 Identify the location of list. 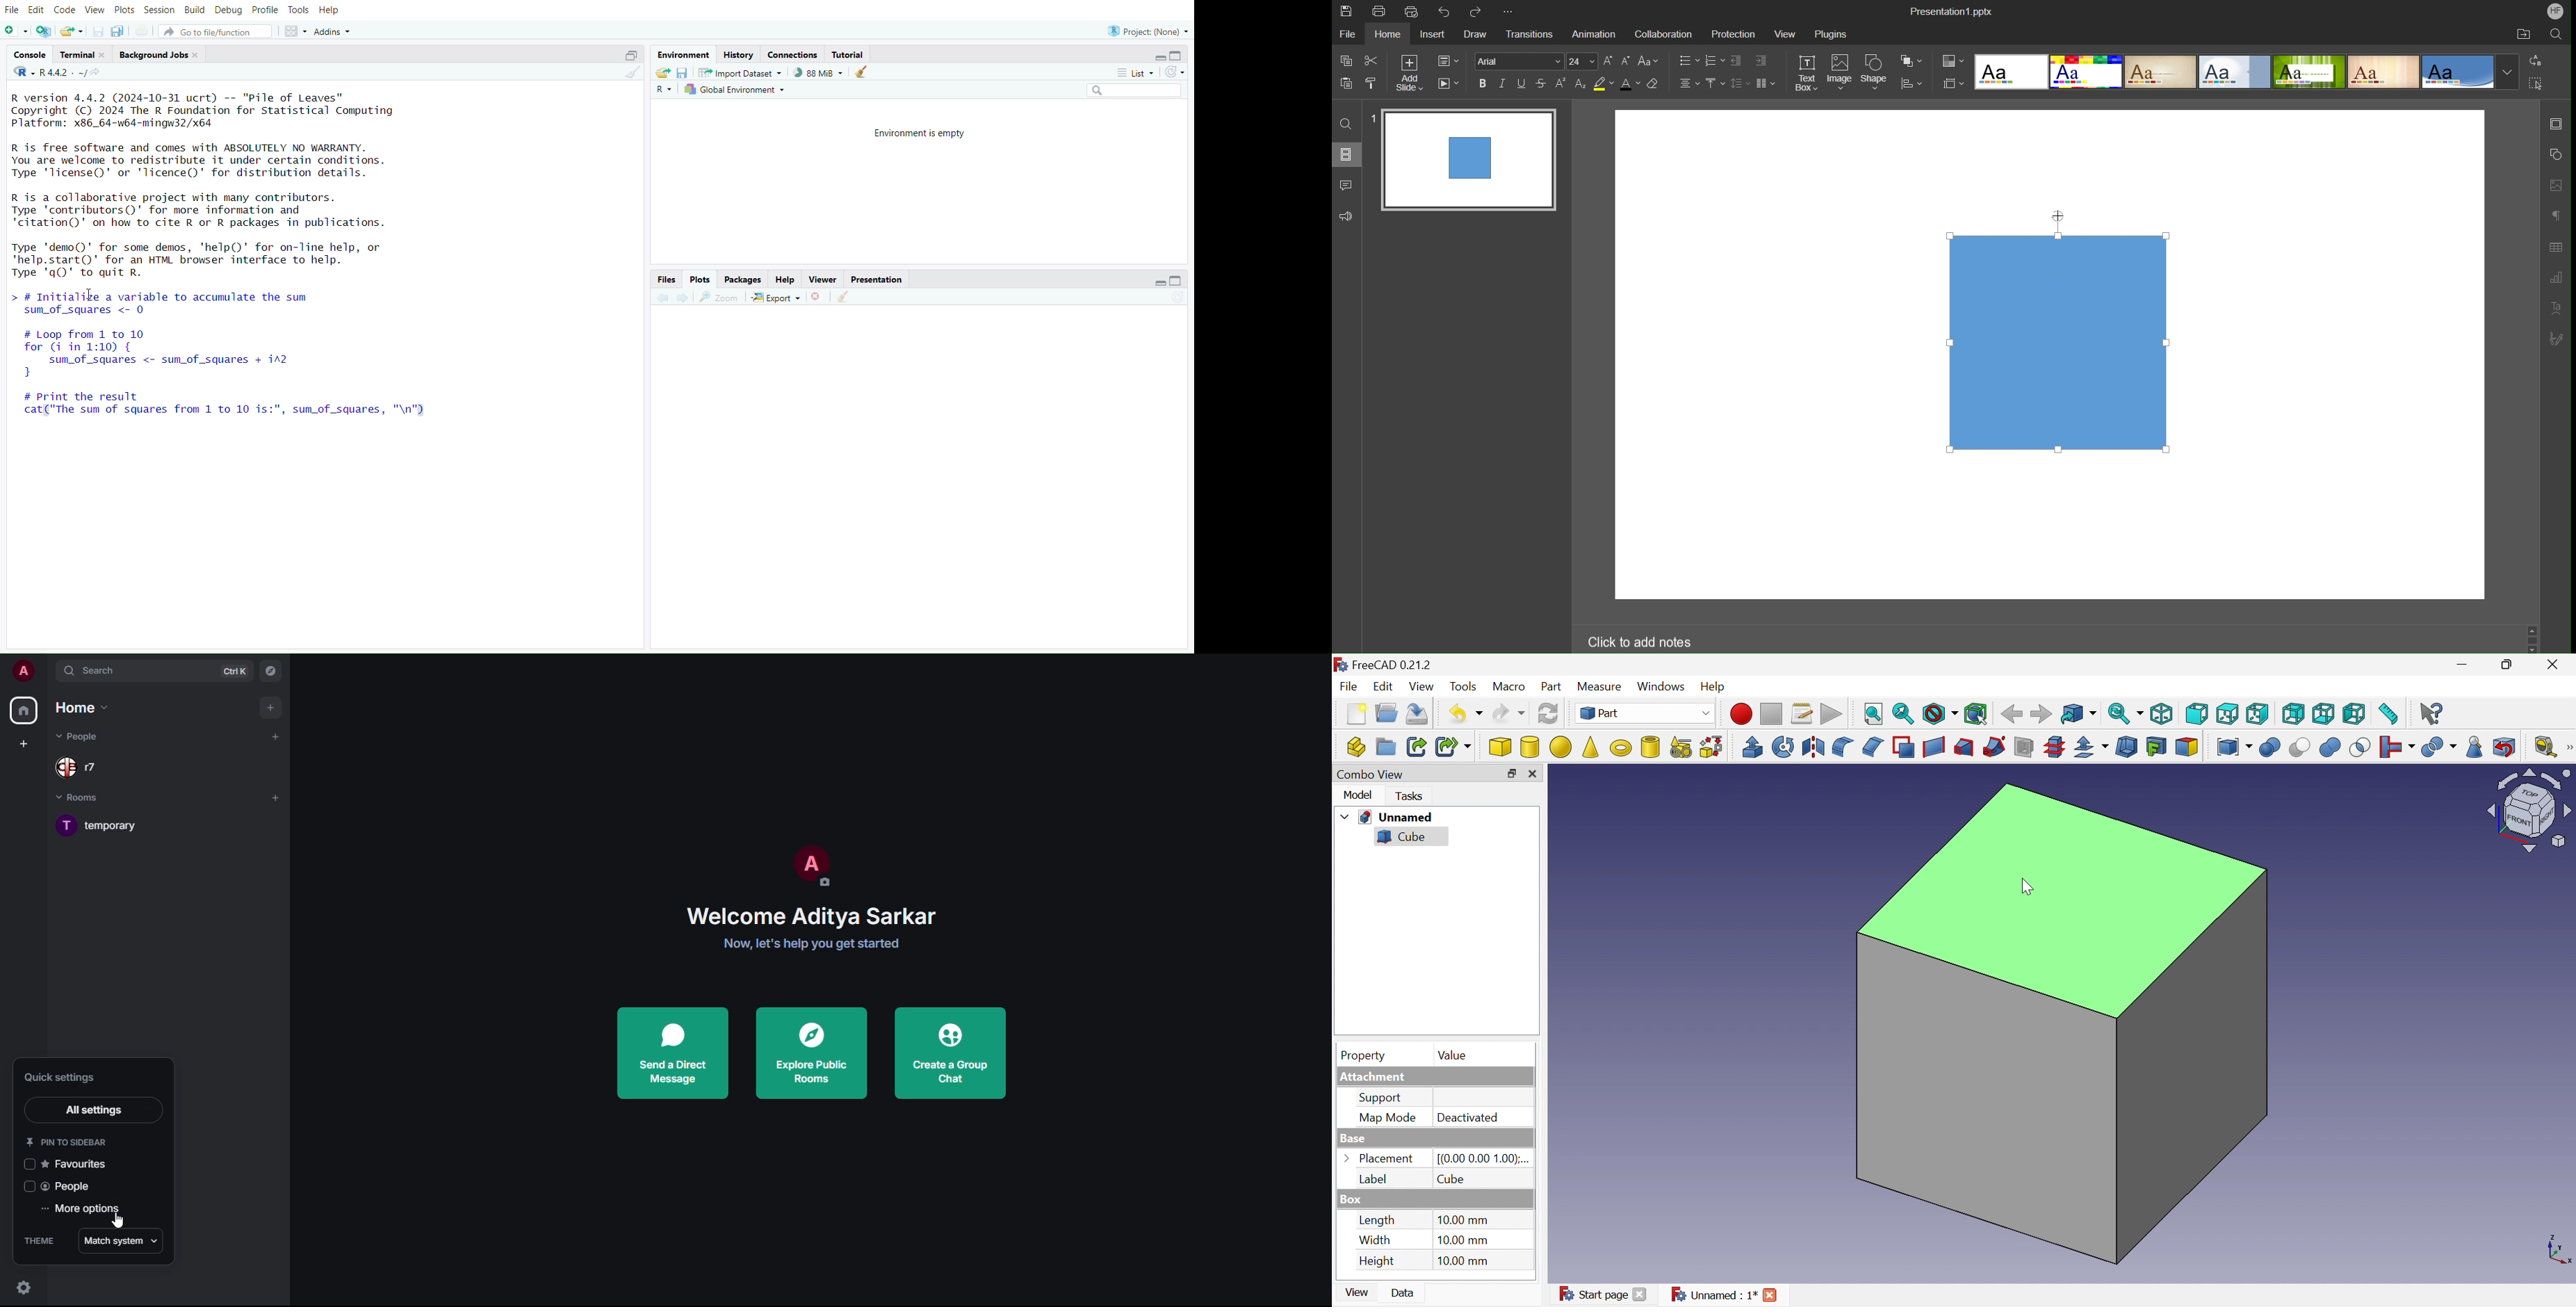
(1136, 73).